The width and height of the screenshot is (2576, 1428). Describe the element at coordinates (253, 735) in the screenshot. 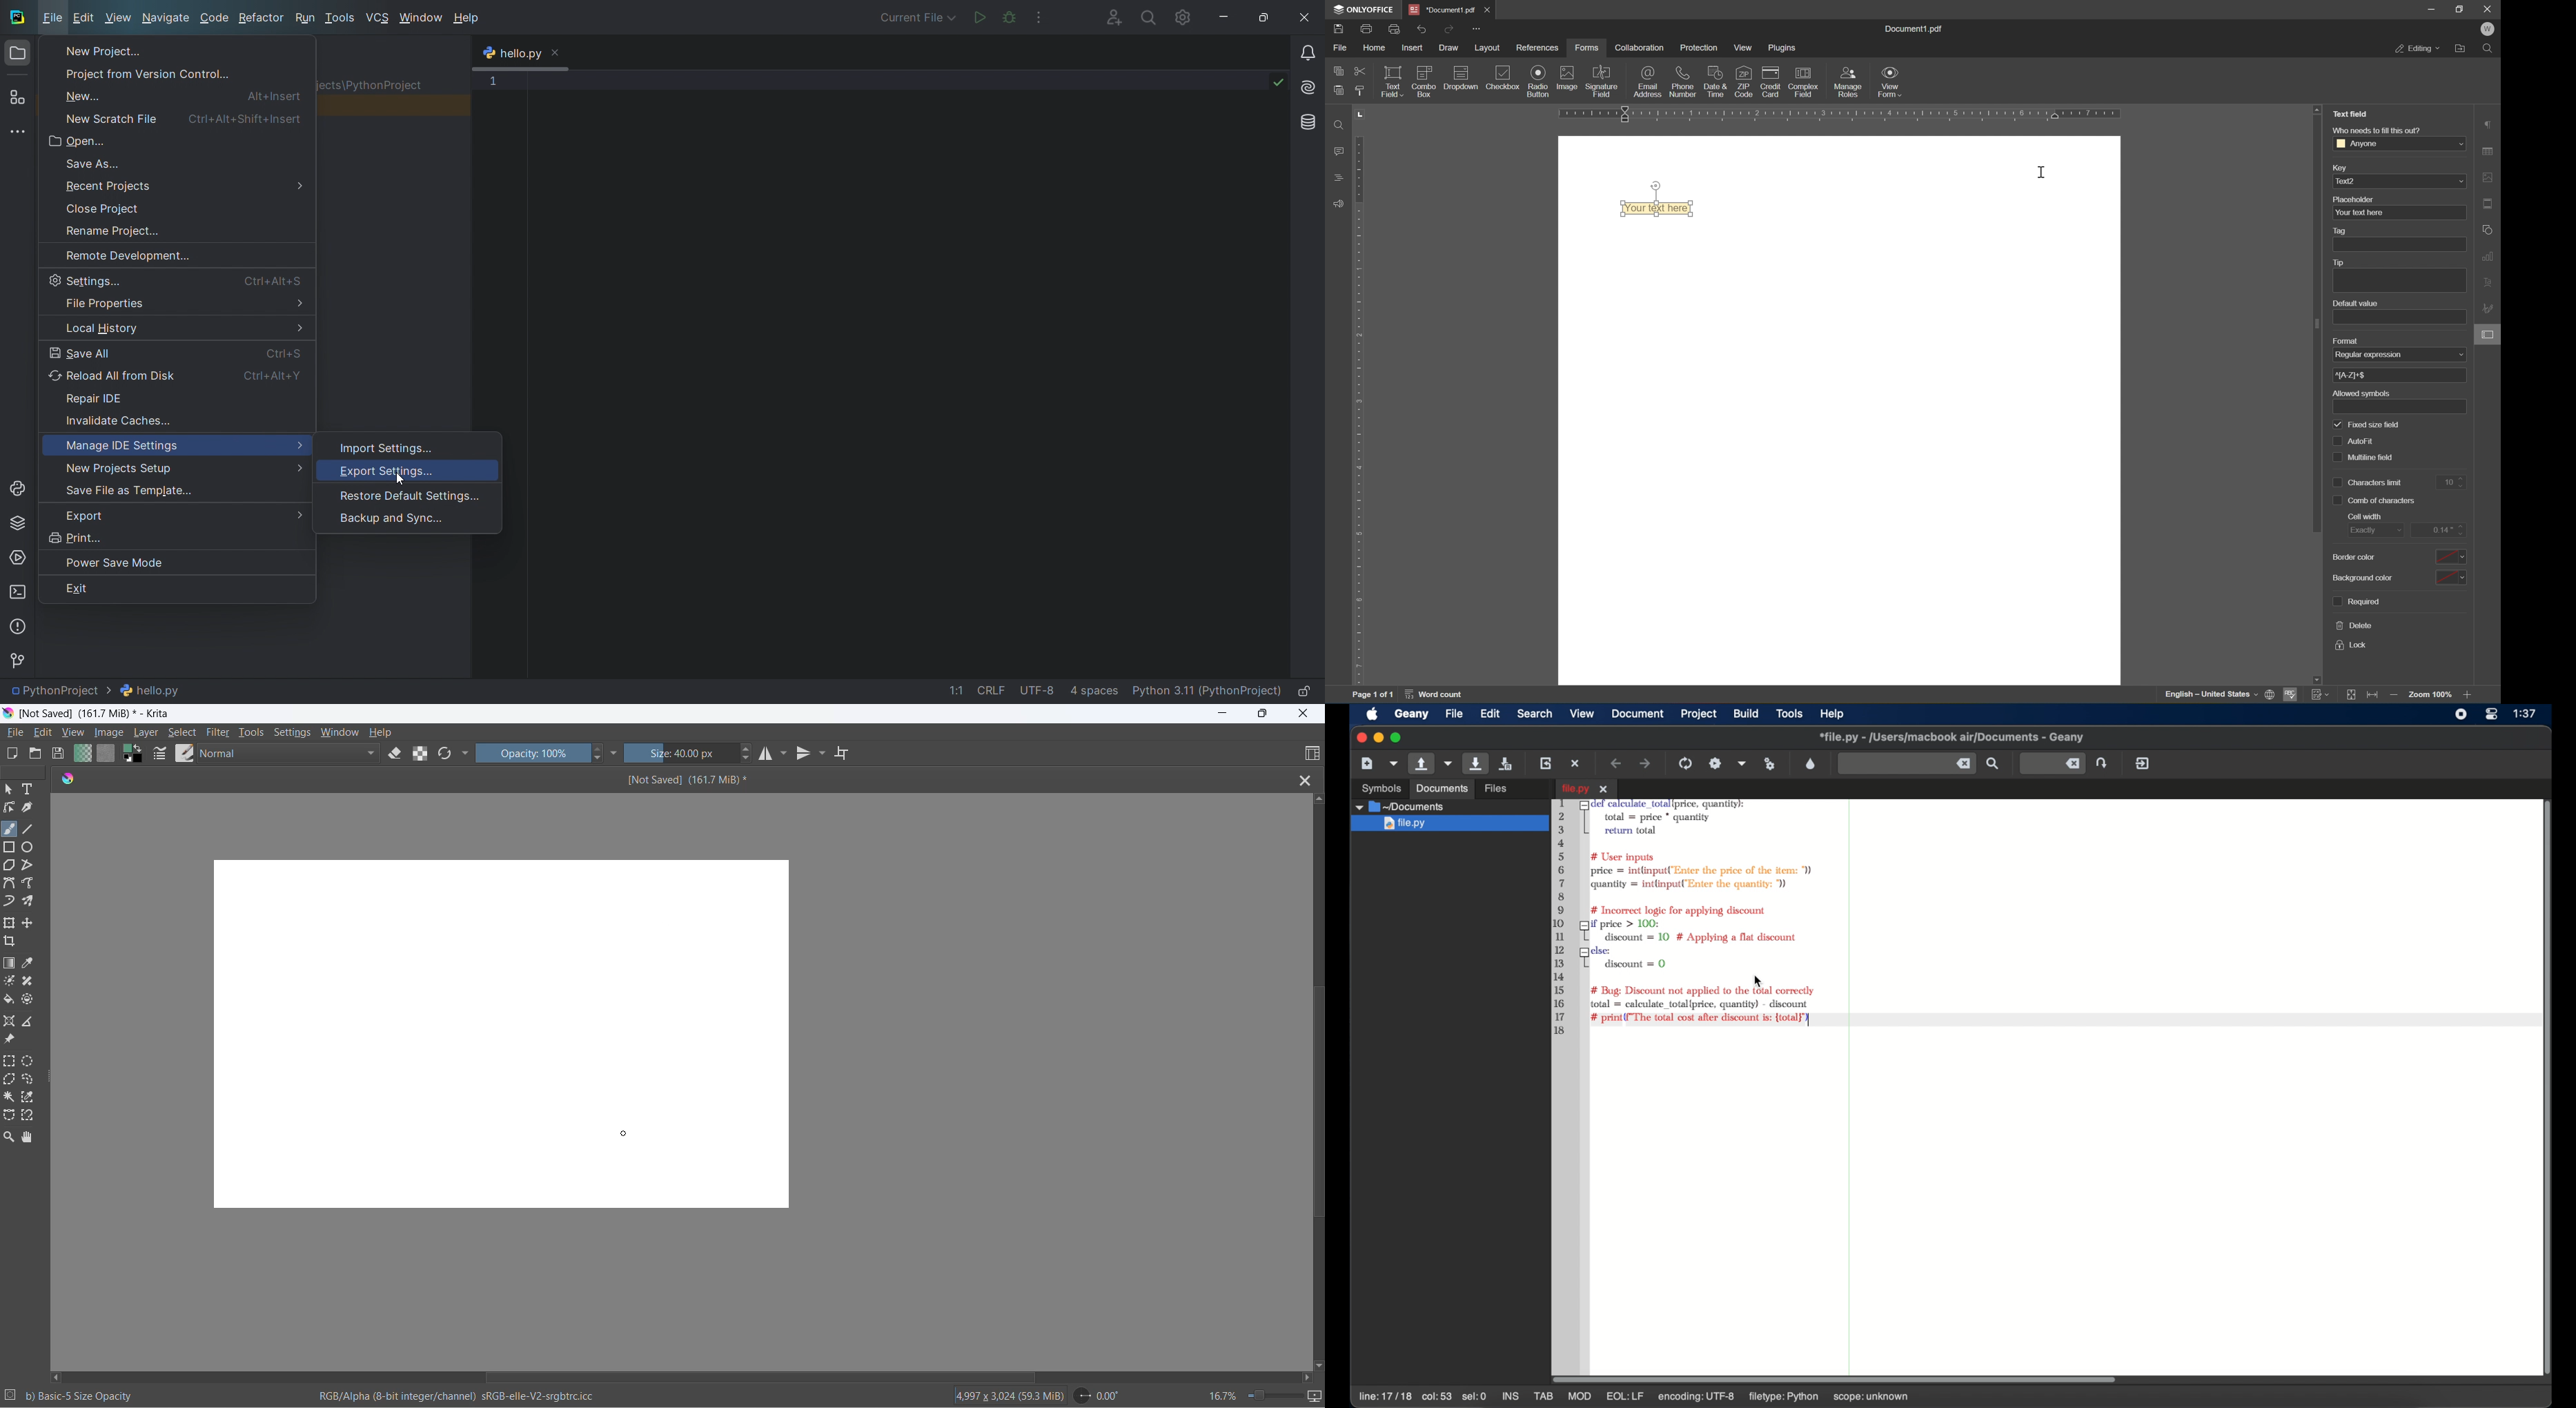

I see `tools` at that location.